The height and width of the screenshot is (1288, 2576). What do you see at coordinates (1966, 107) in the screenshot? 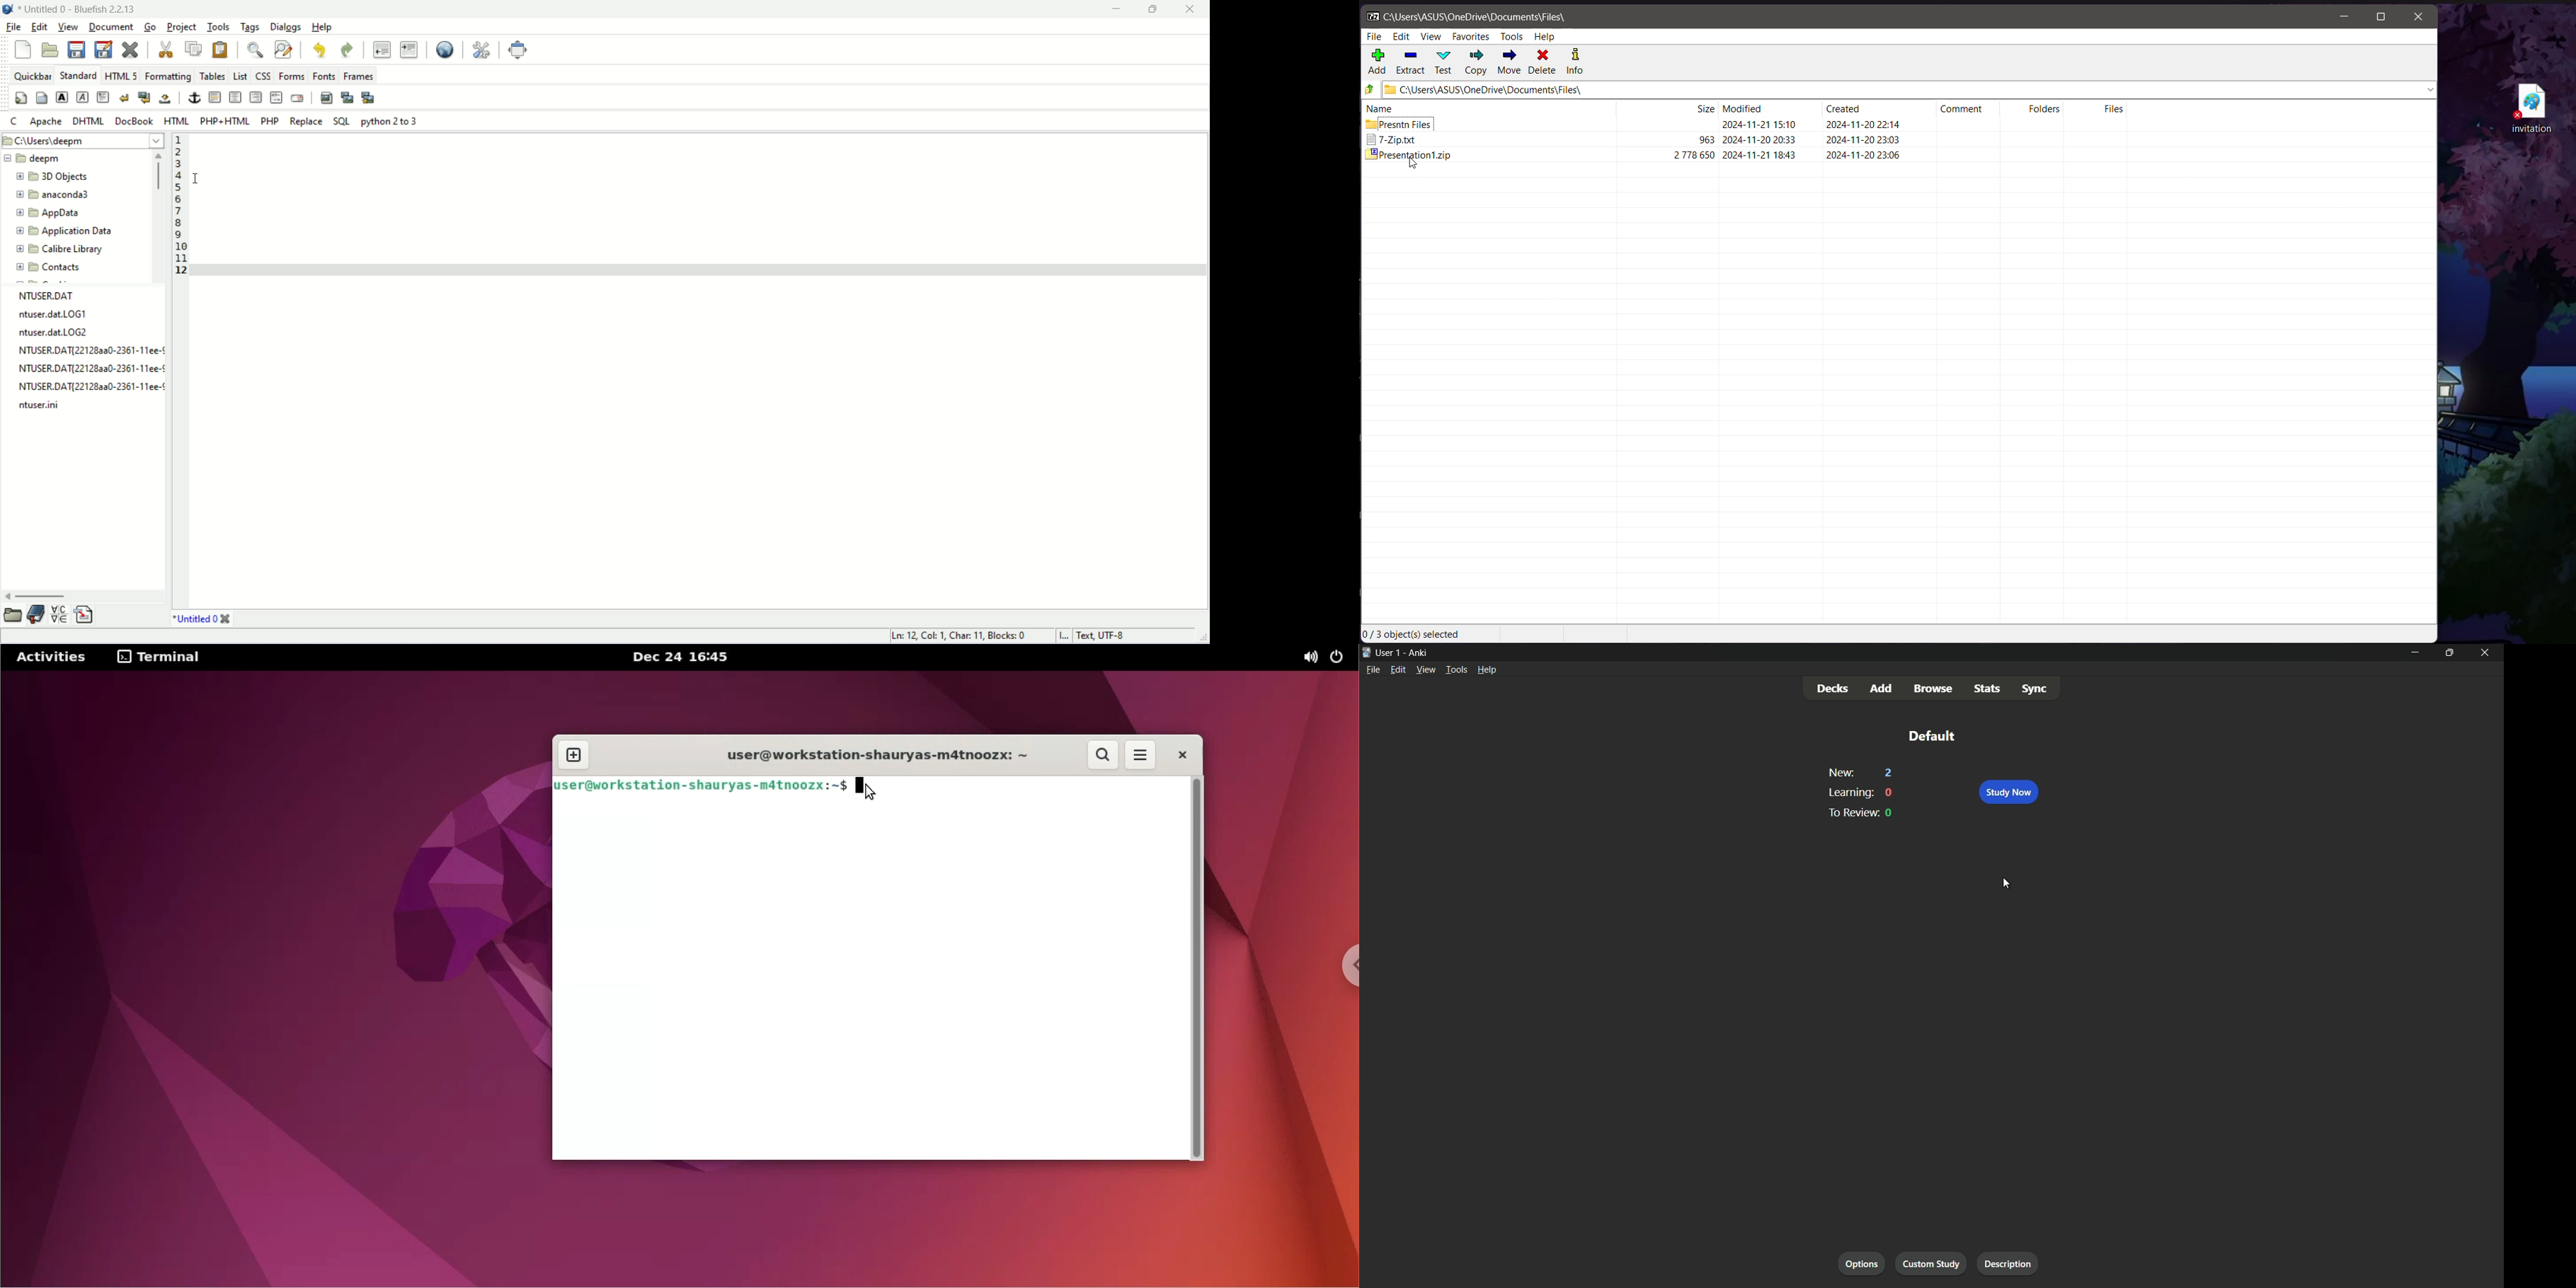
I see `Comment` at bounding box center [1966, 107].